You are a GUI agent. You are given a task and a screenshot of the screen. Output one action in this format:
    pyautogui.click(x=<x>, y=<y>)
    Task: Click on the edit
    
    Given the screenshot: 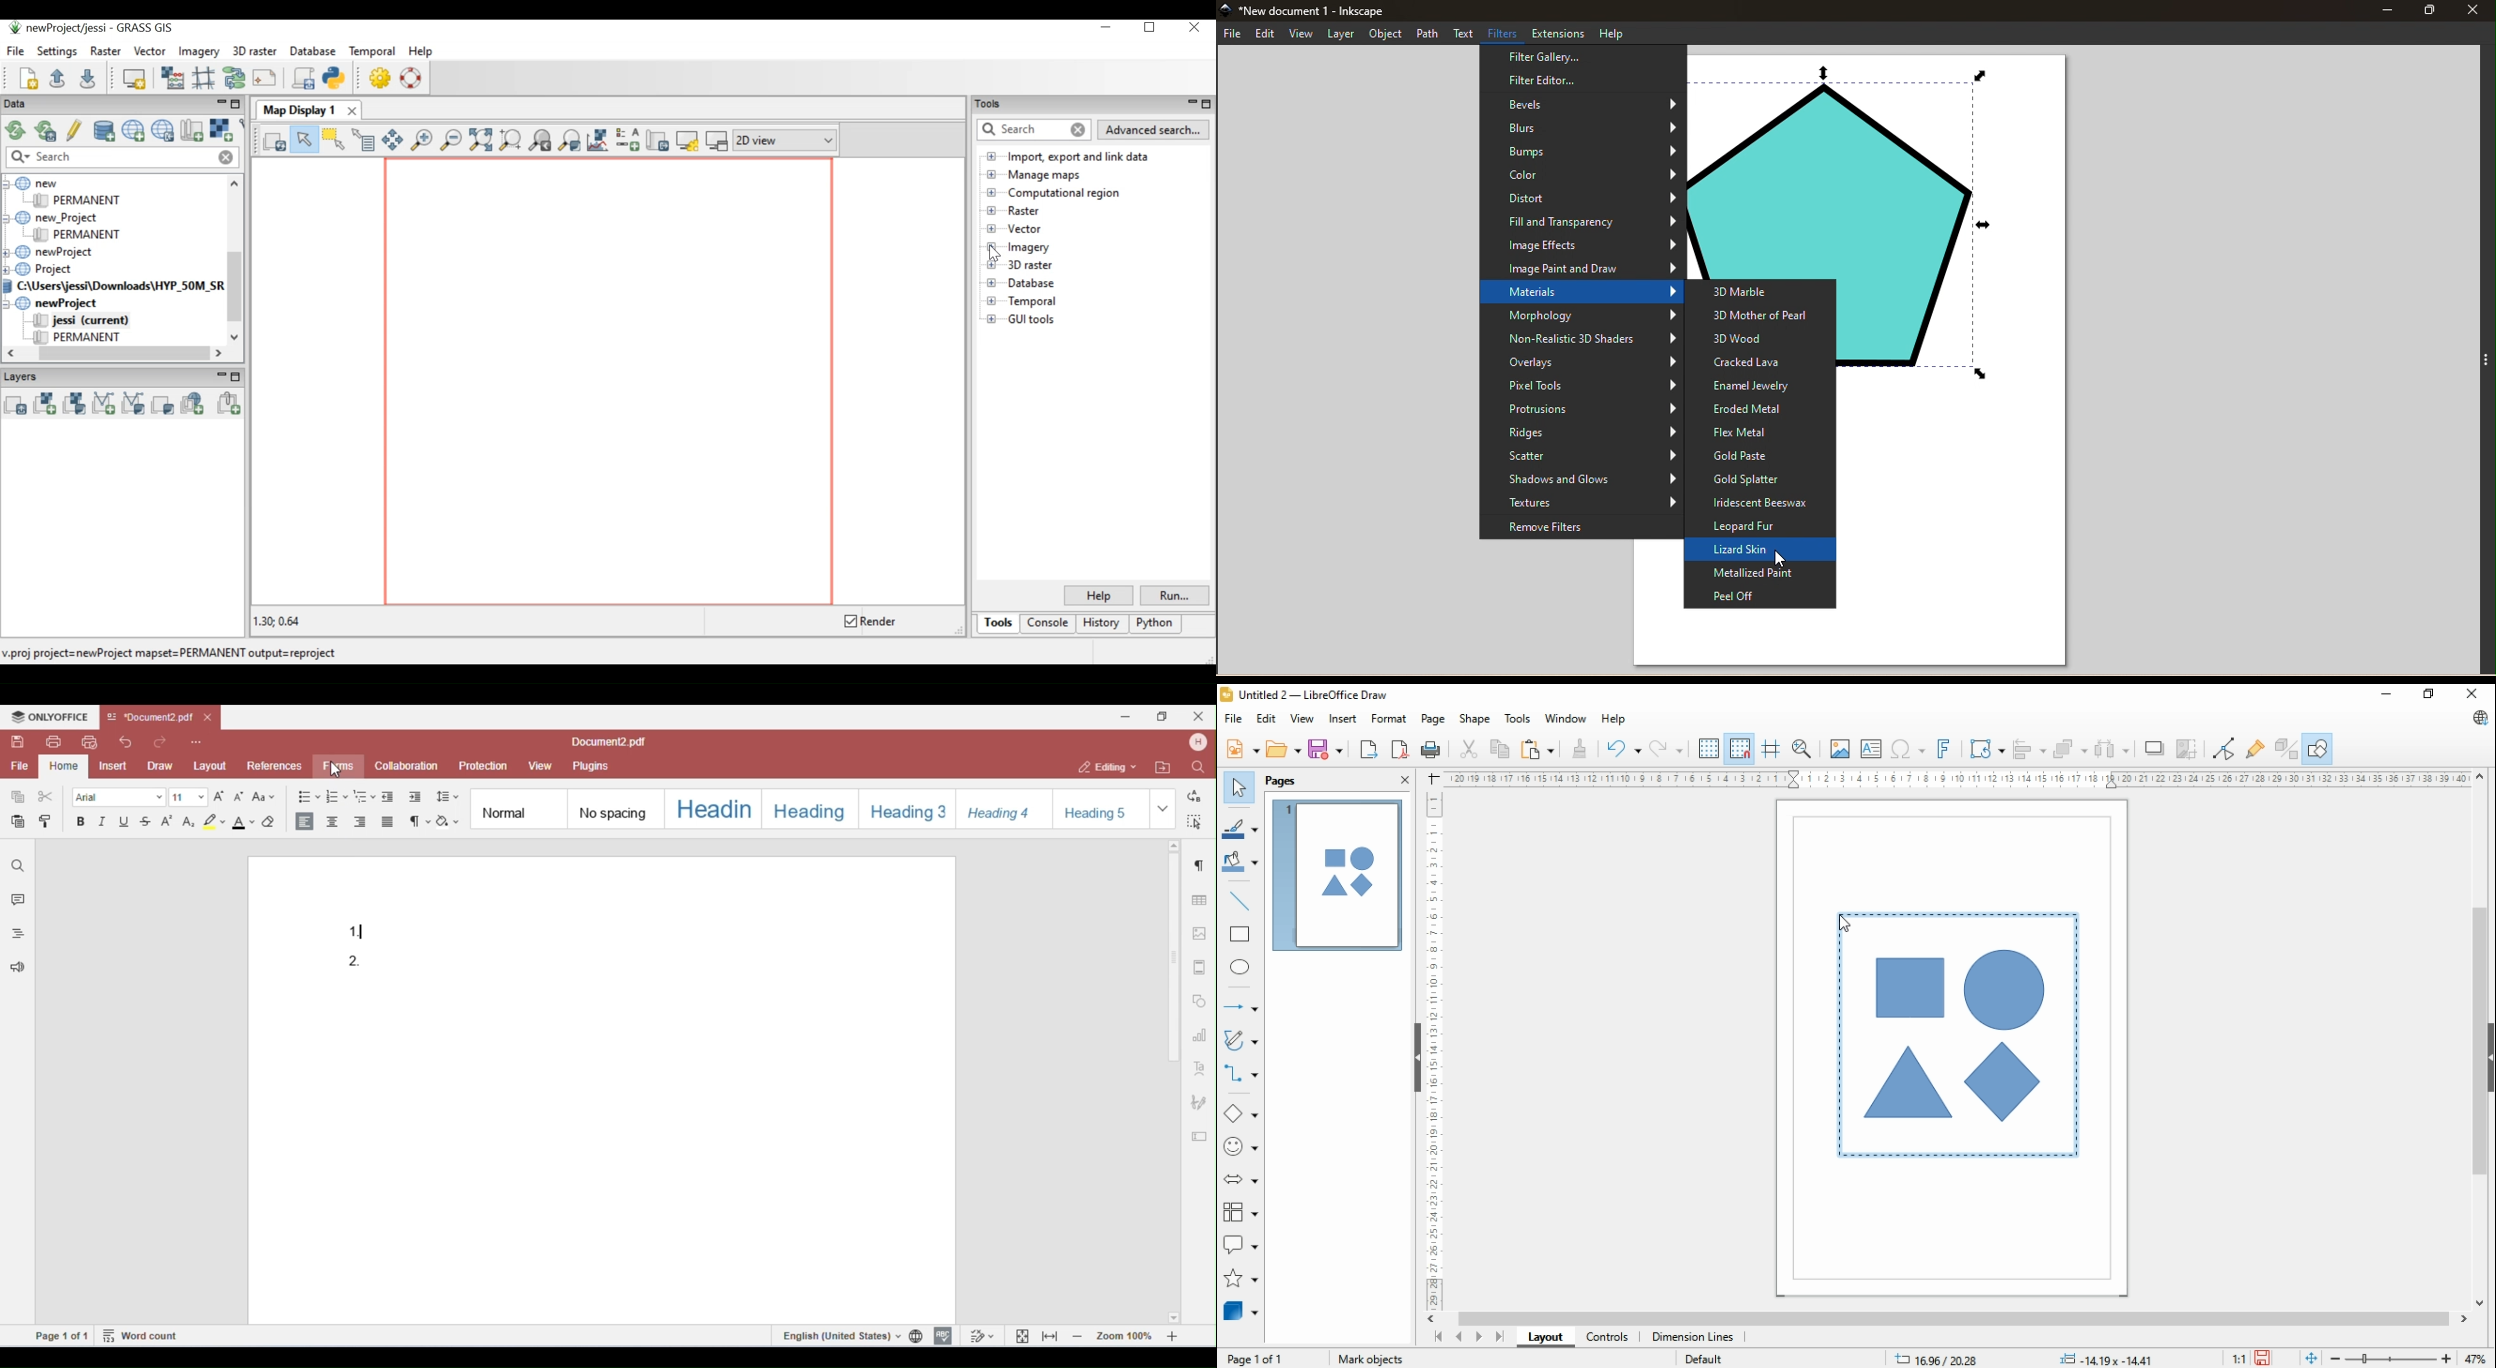 What is the action you would take?
    pyautogui.click(x=1268, y=719)
    